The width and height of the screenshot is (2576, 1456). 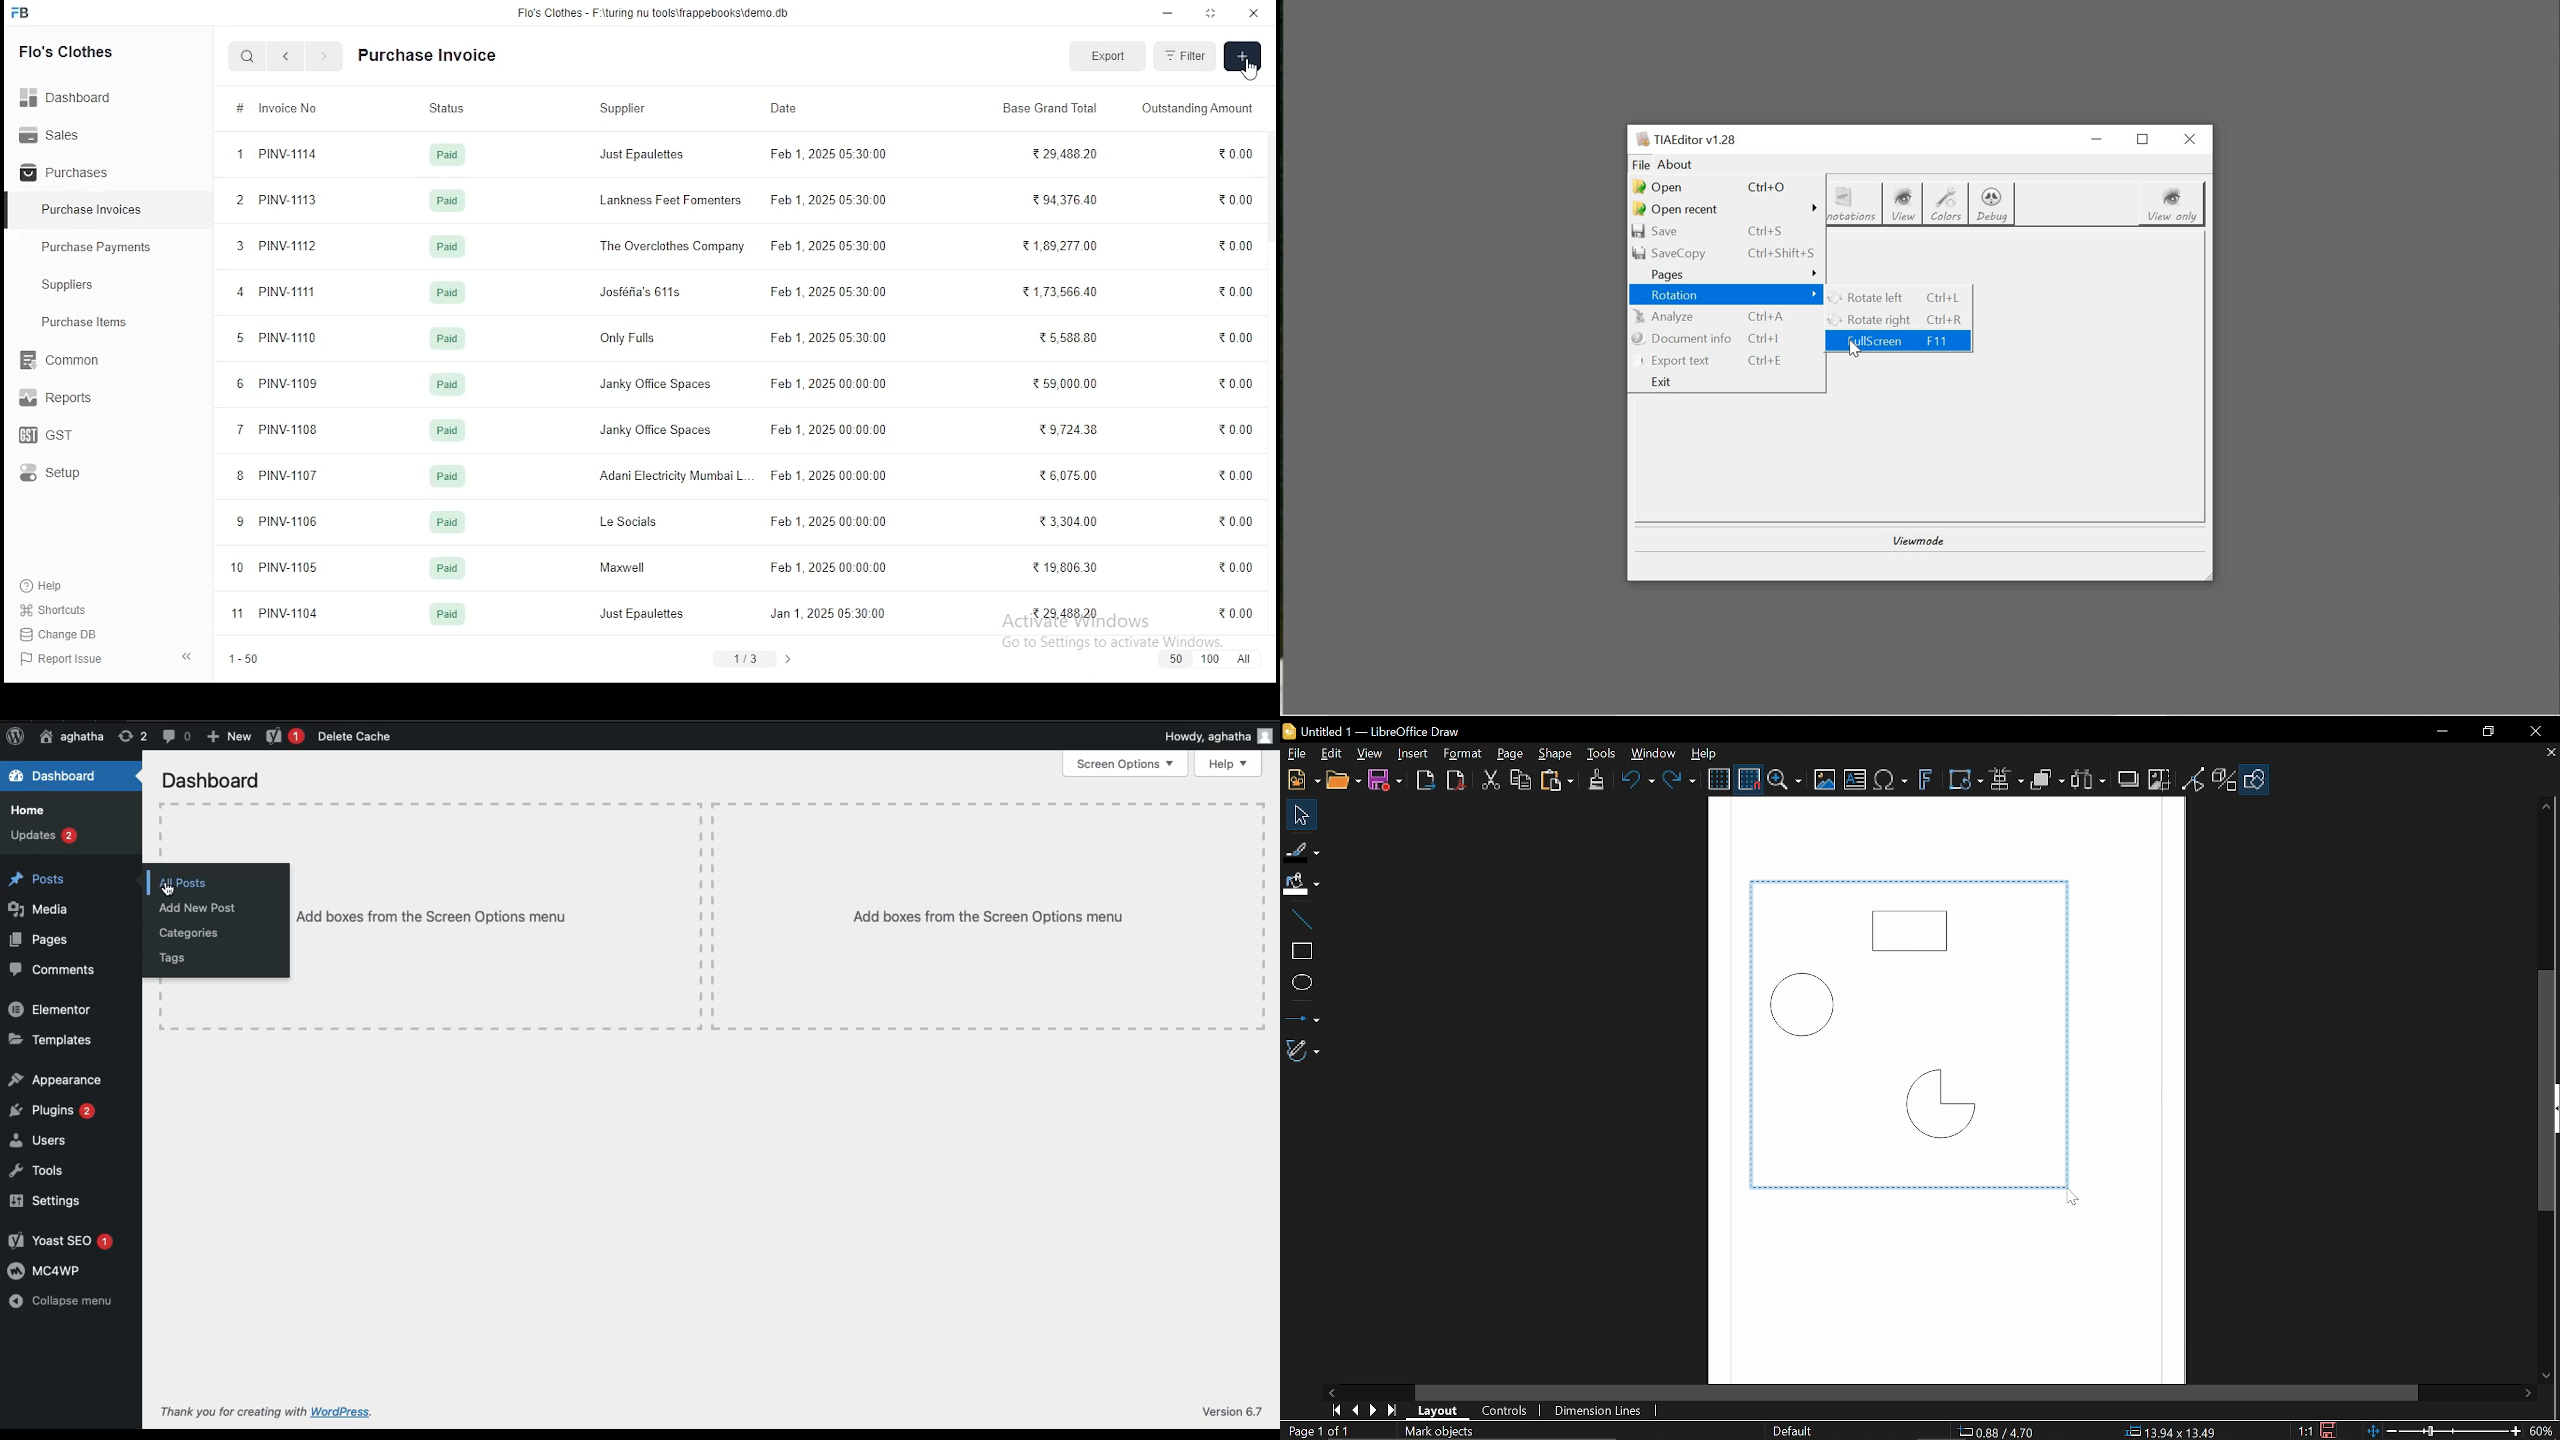 What do you see at coordinates (1194, 108) in the screenshot?
I see `outstanding amount` at bounding box center [1194, 108].